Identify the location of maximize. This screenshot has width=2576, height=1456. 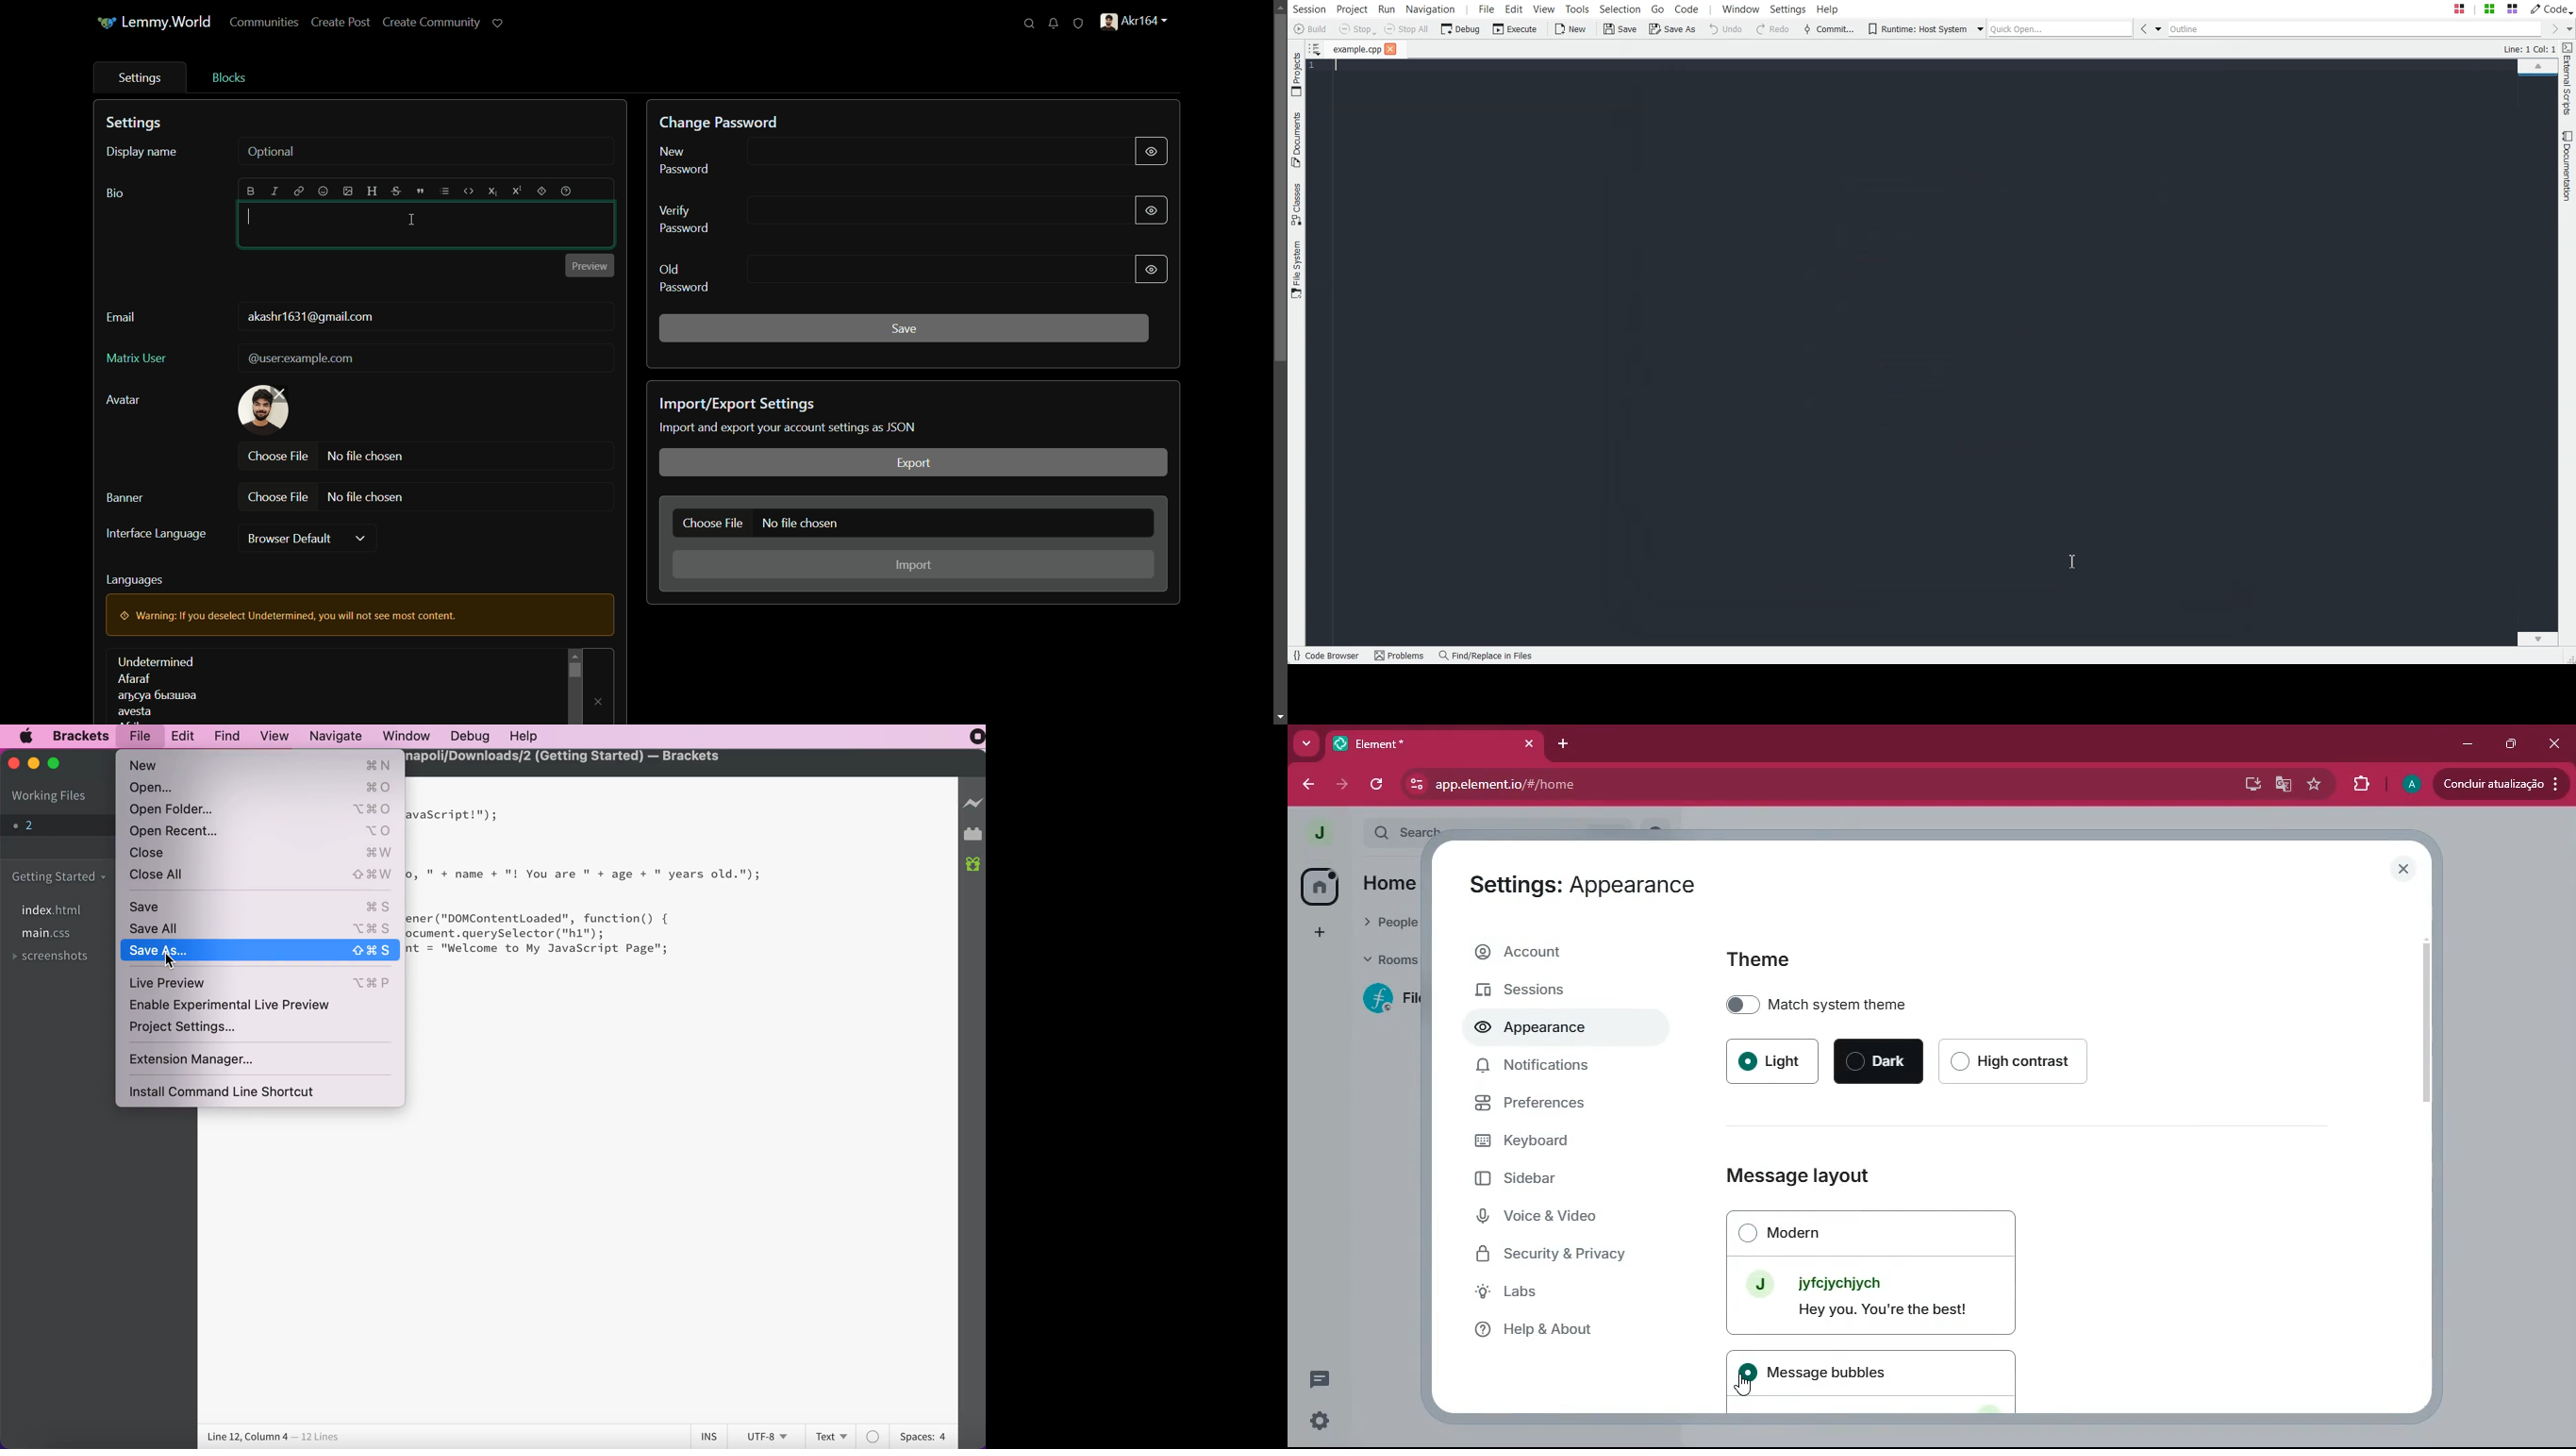
(2511, 745).